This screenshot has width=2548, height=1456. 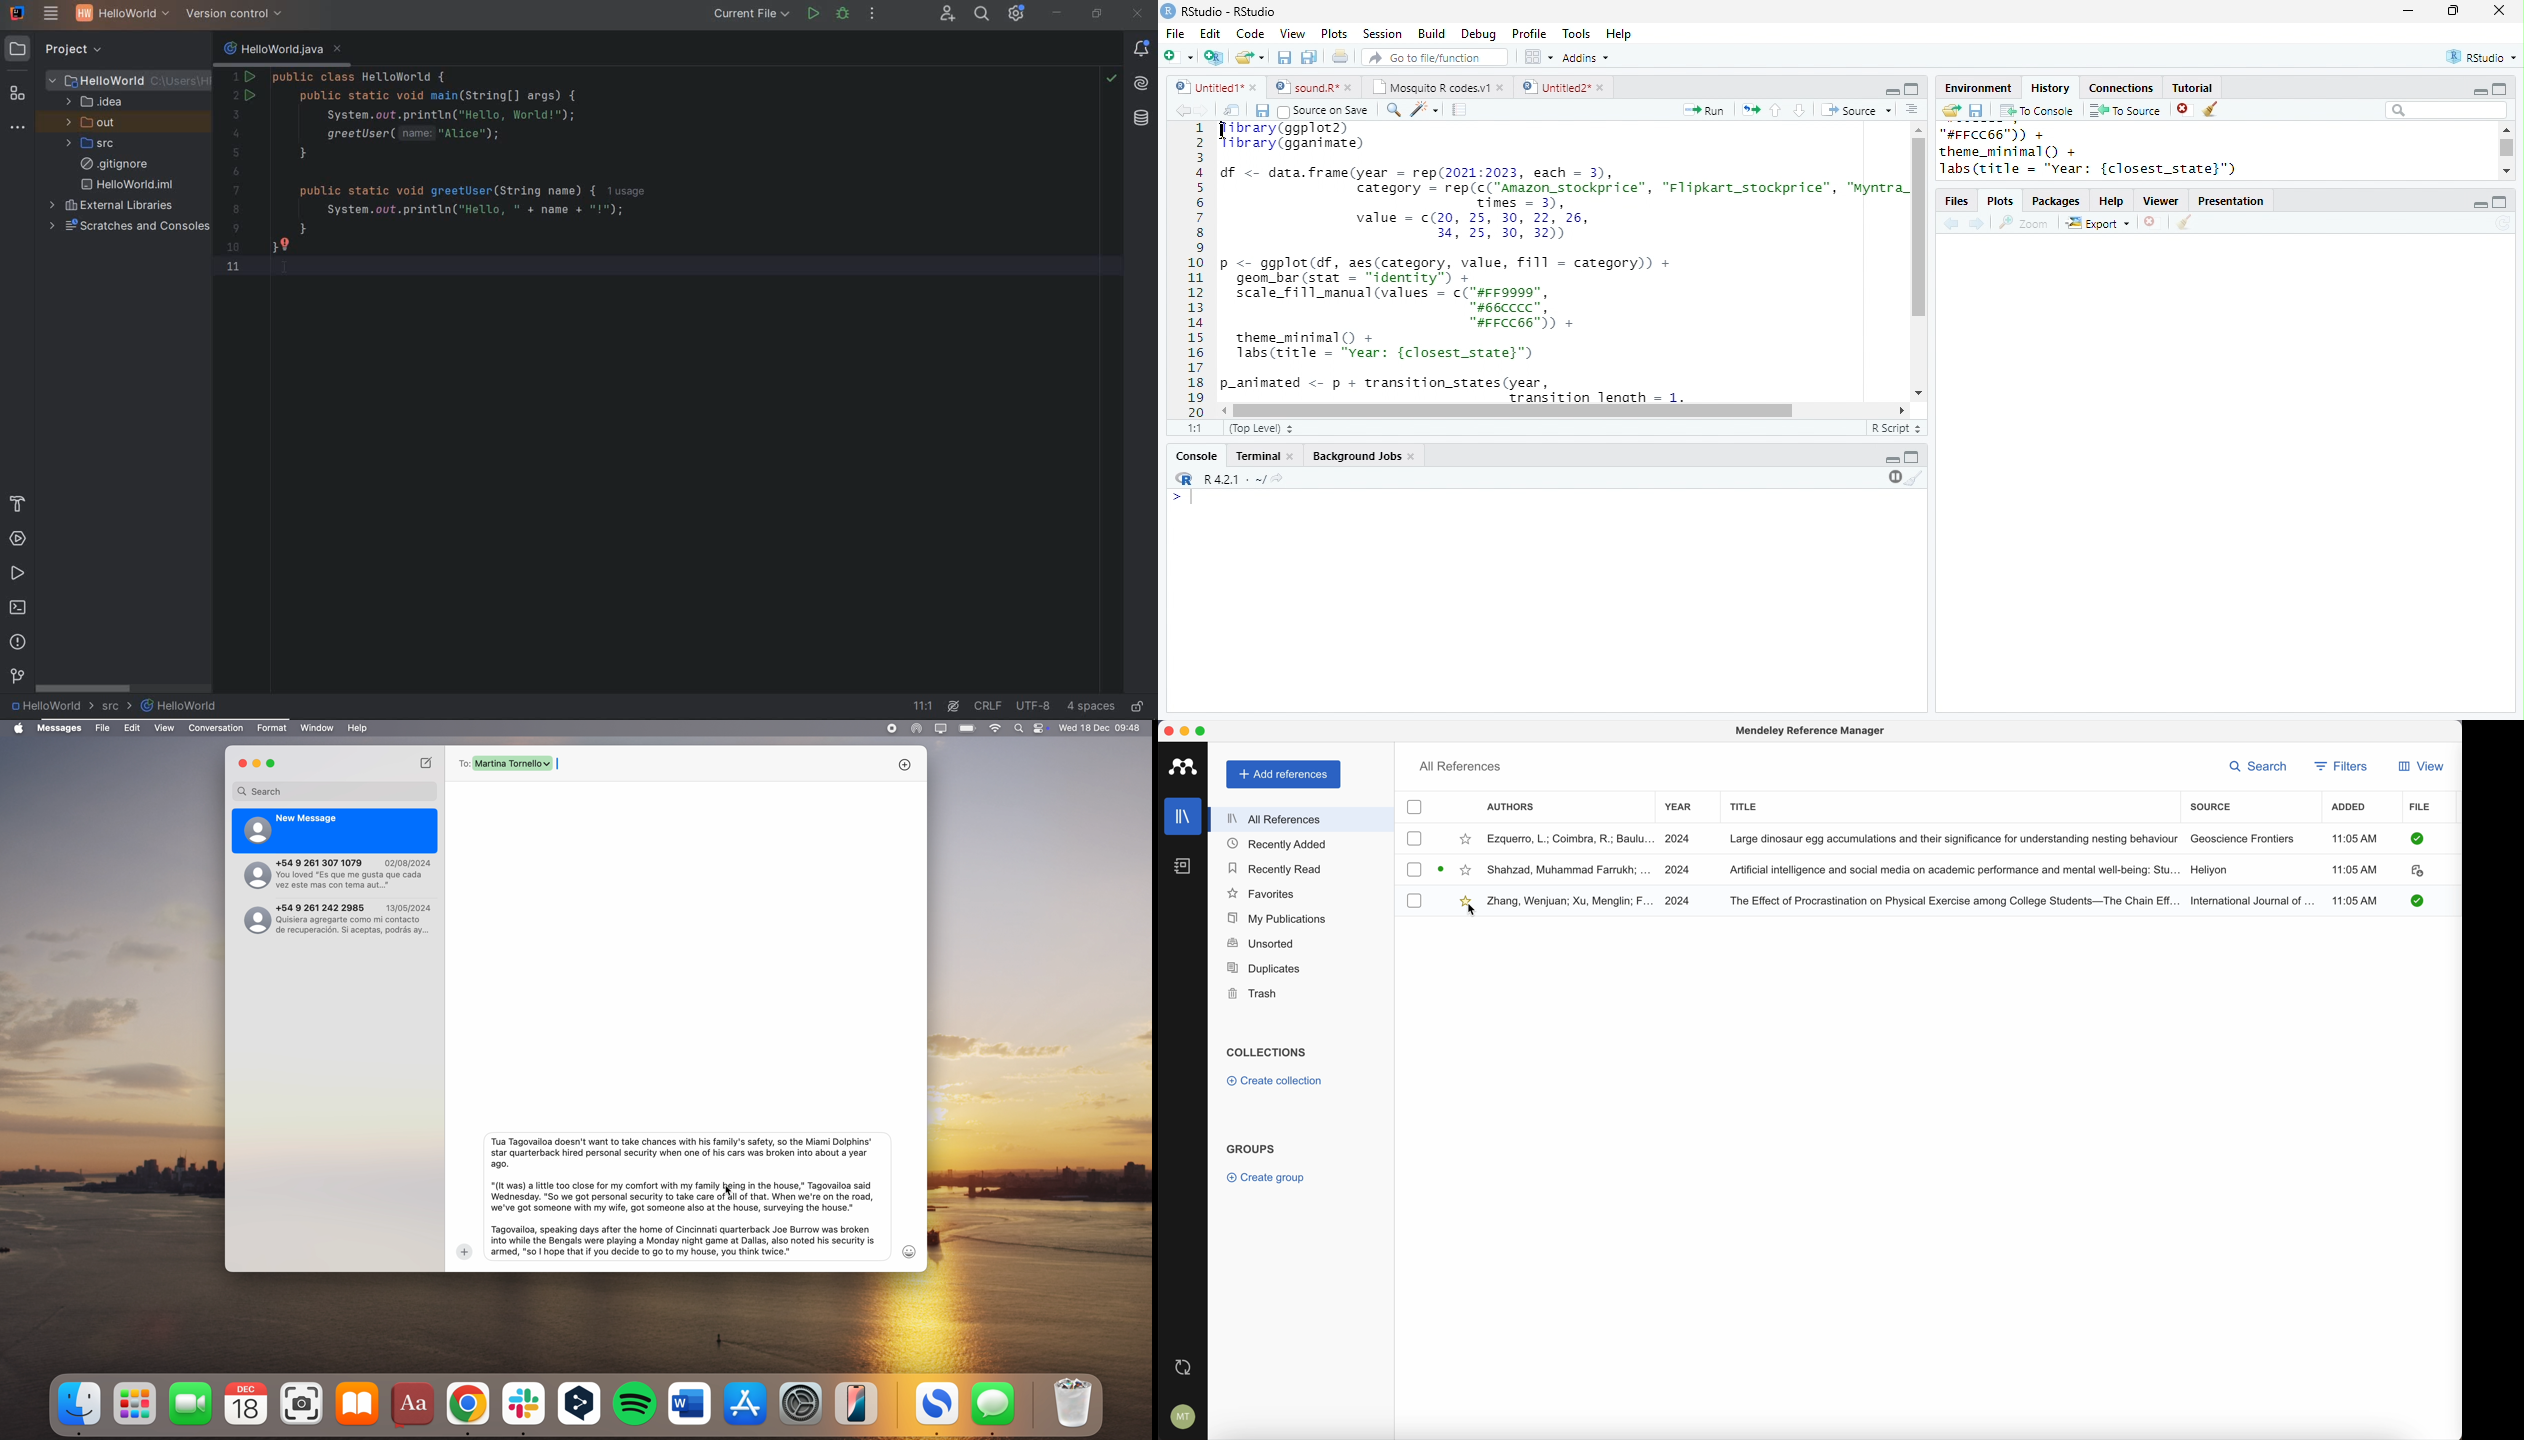 What do you see at coordinates (1260, 944) in the screenshot?
I see `unsorted` at bounding box center [1260, 944].